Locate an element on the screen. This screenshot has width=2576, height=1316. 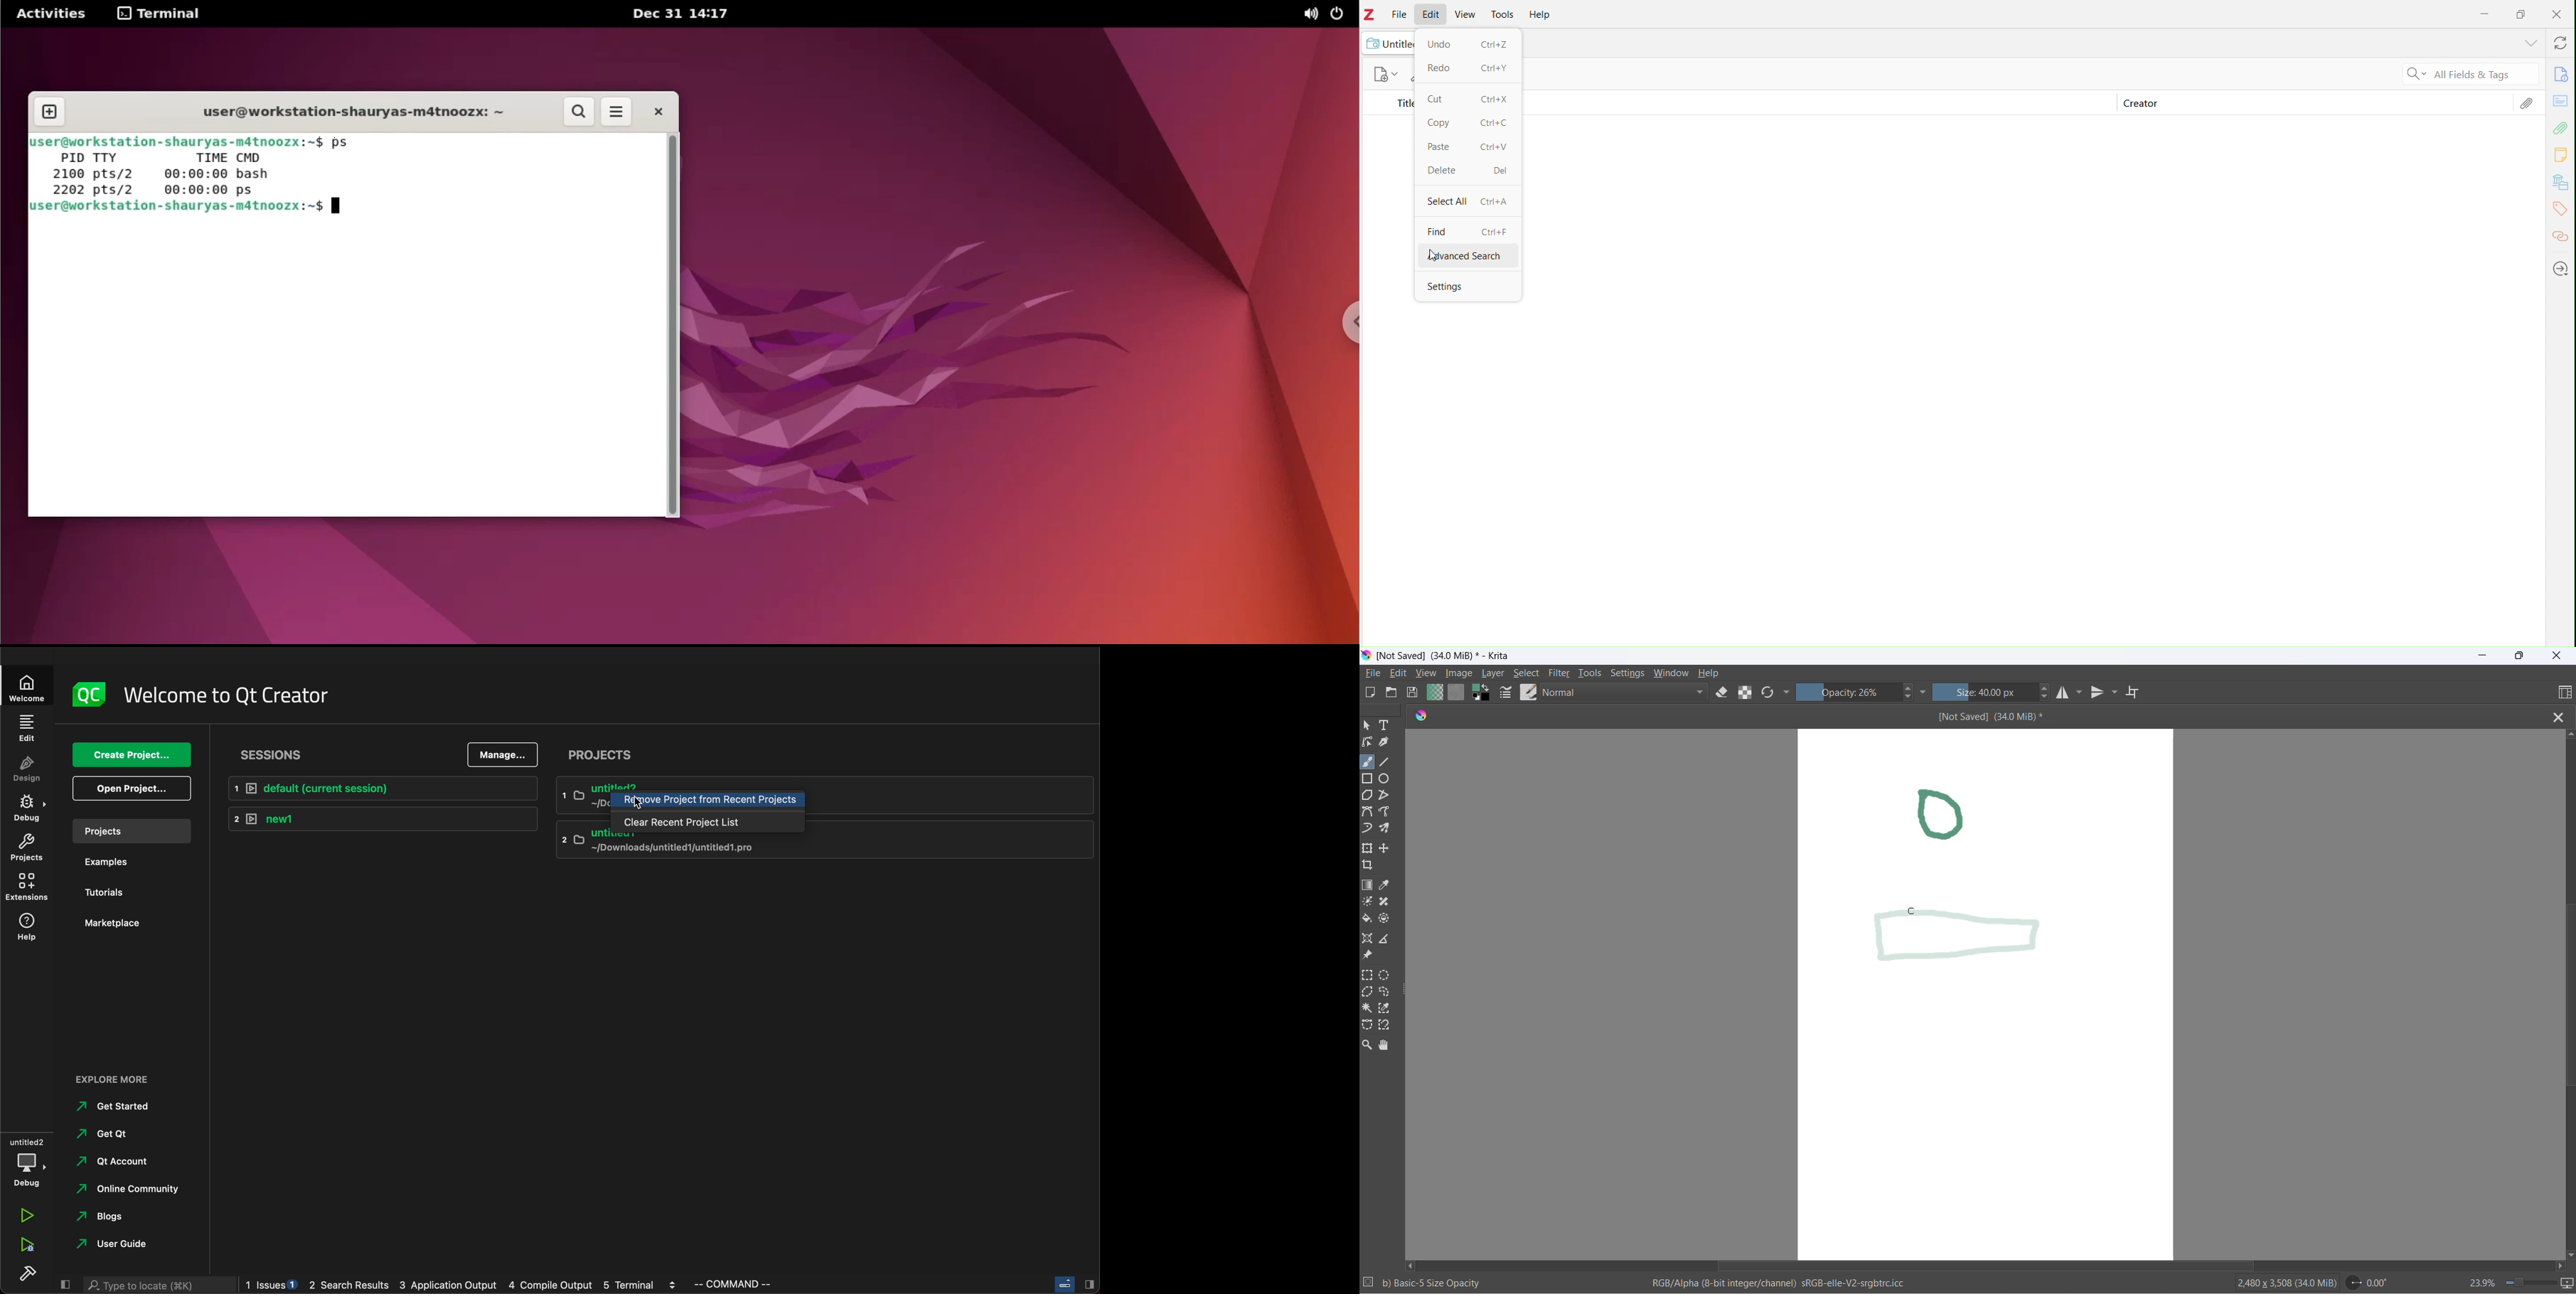
Buser@workstation-shauryas-mdtnoozx:~$ ps is located at coordinates (186, 140).